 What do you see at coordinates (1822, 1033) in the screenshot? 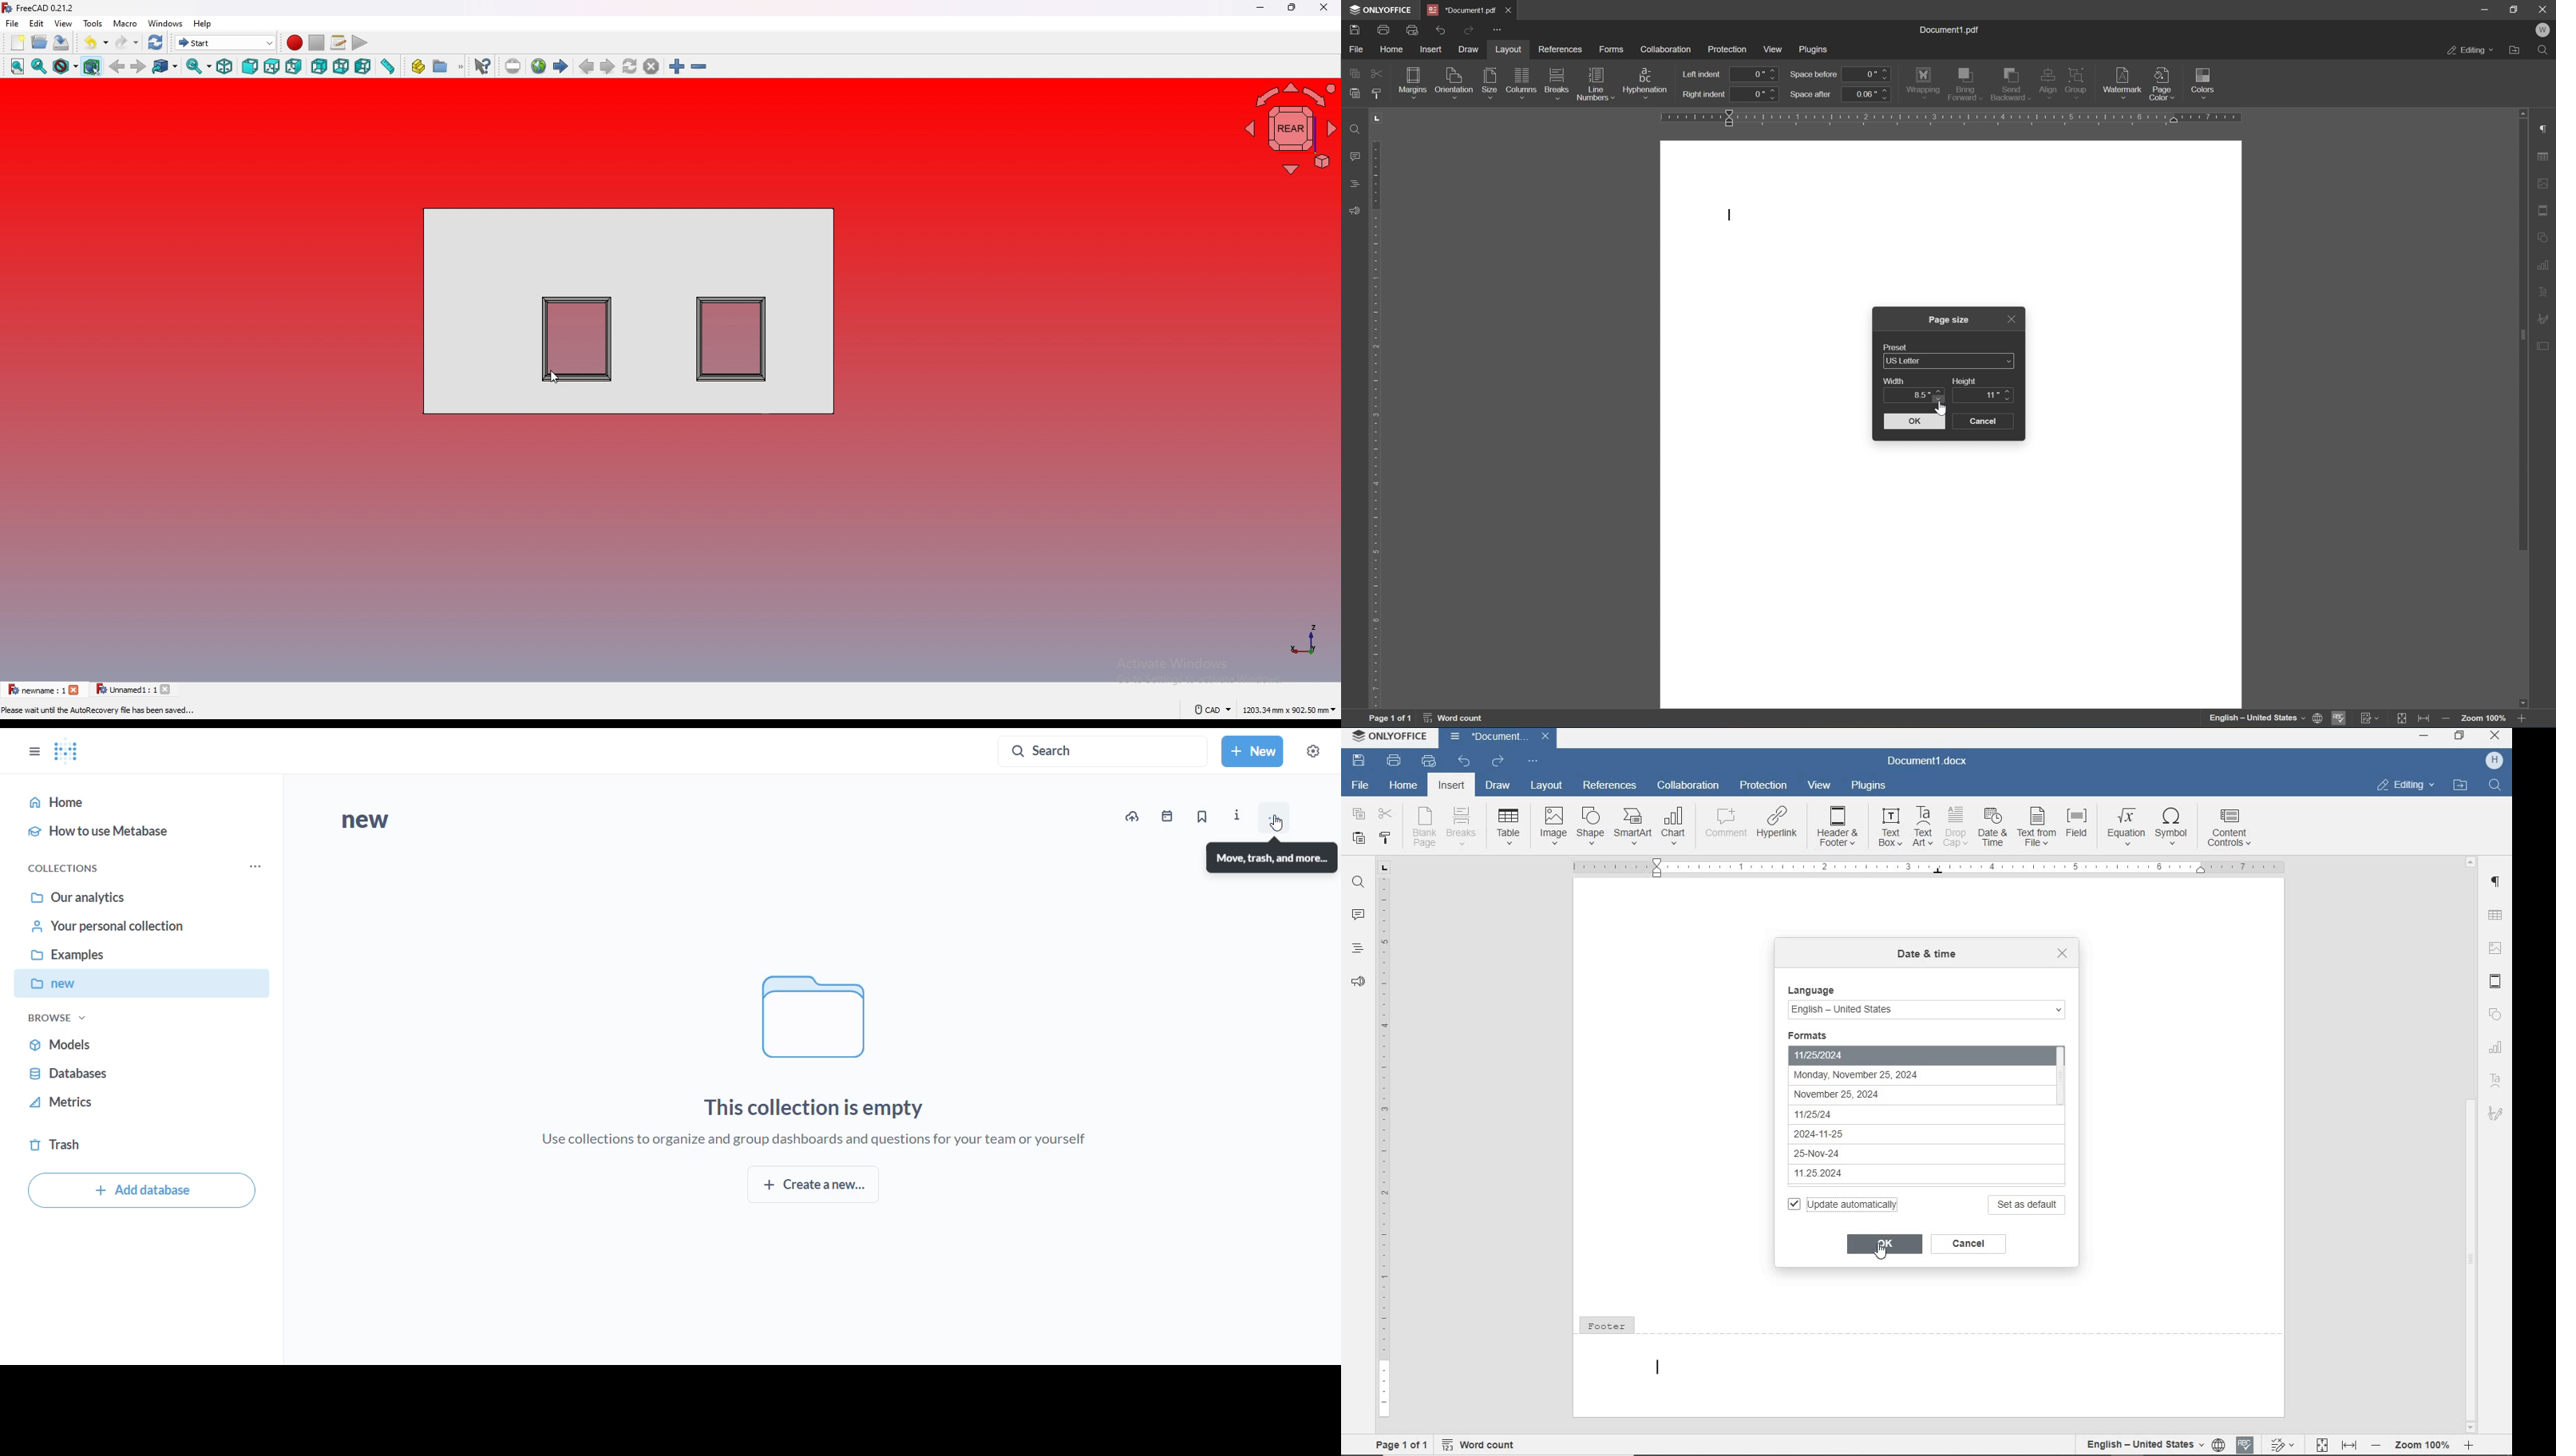
I see `Formats` at bounding box center [1822, 1033].